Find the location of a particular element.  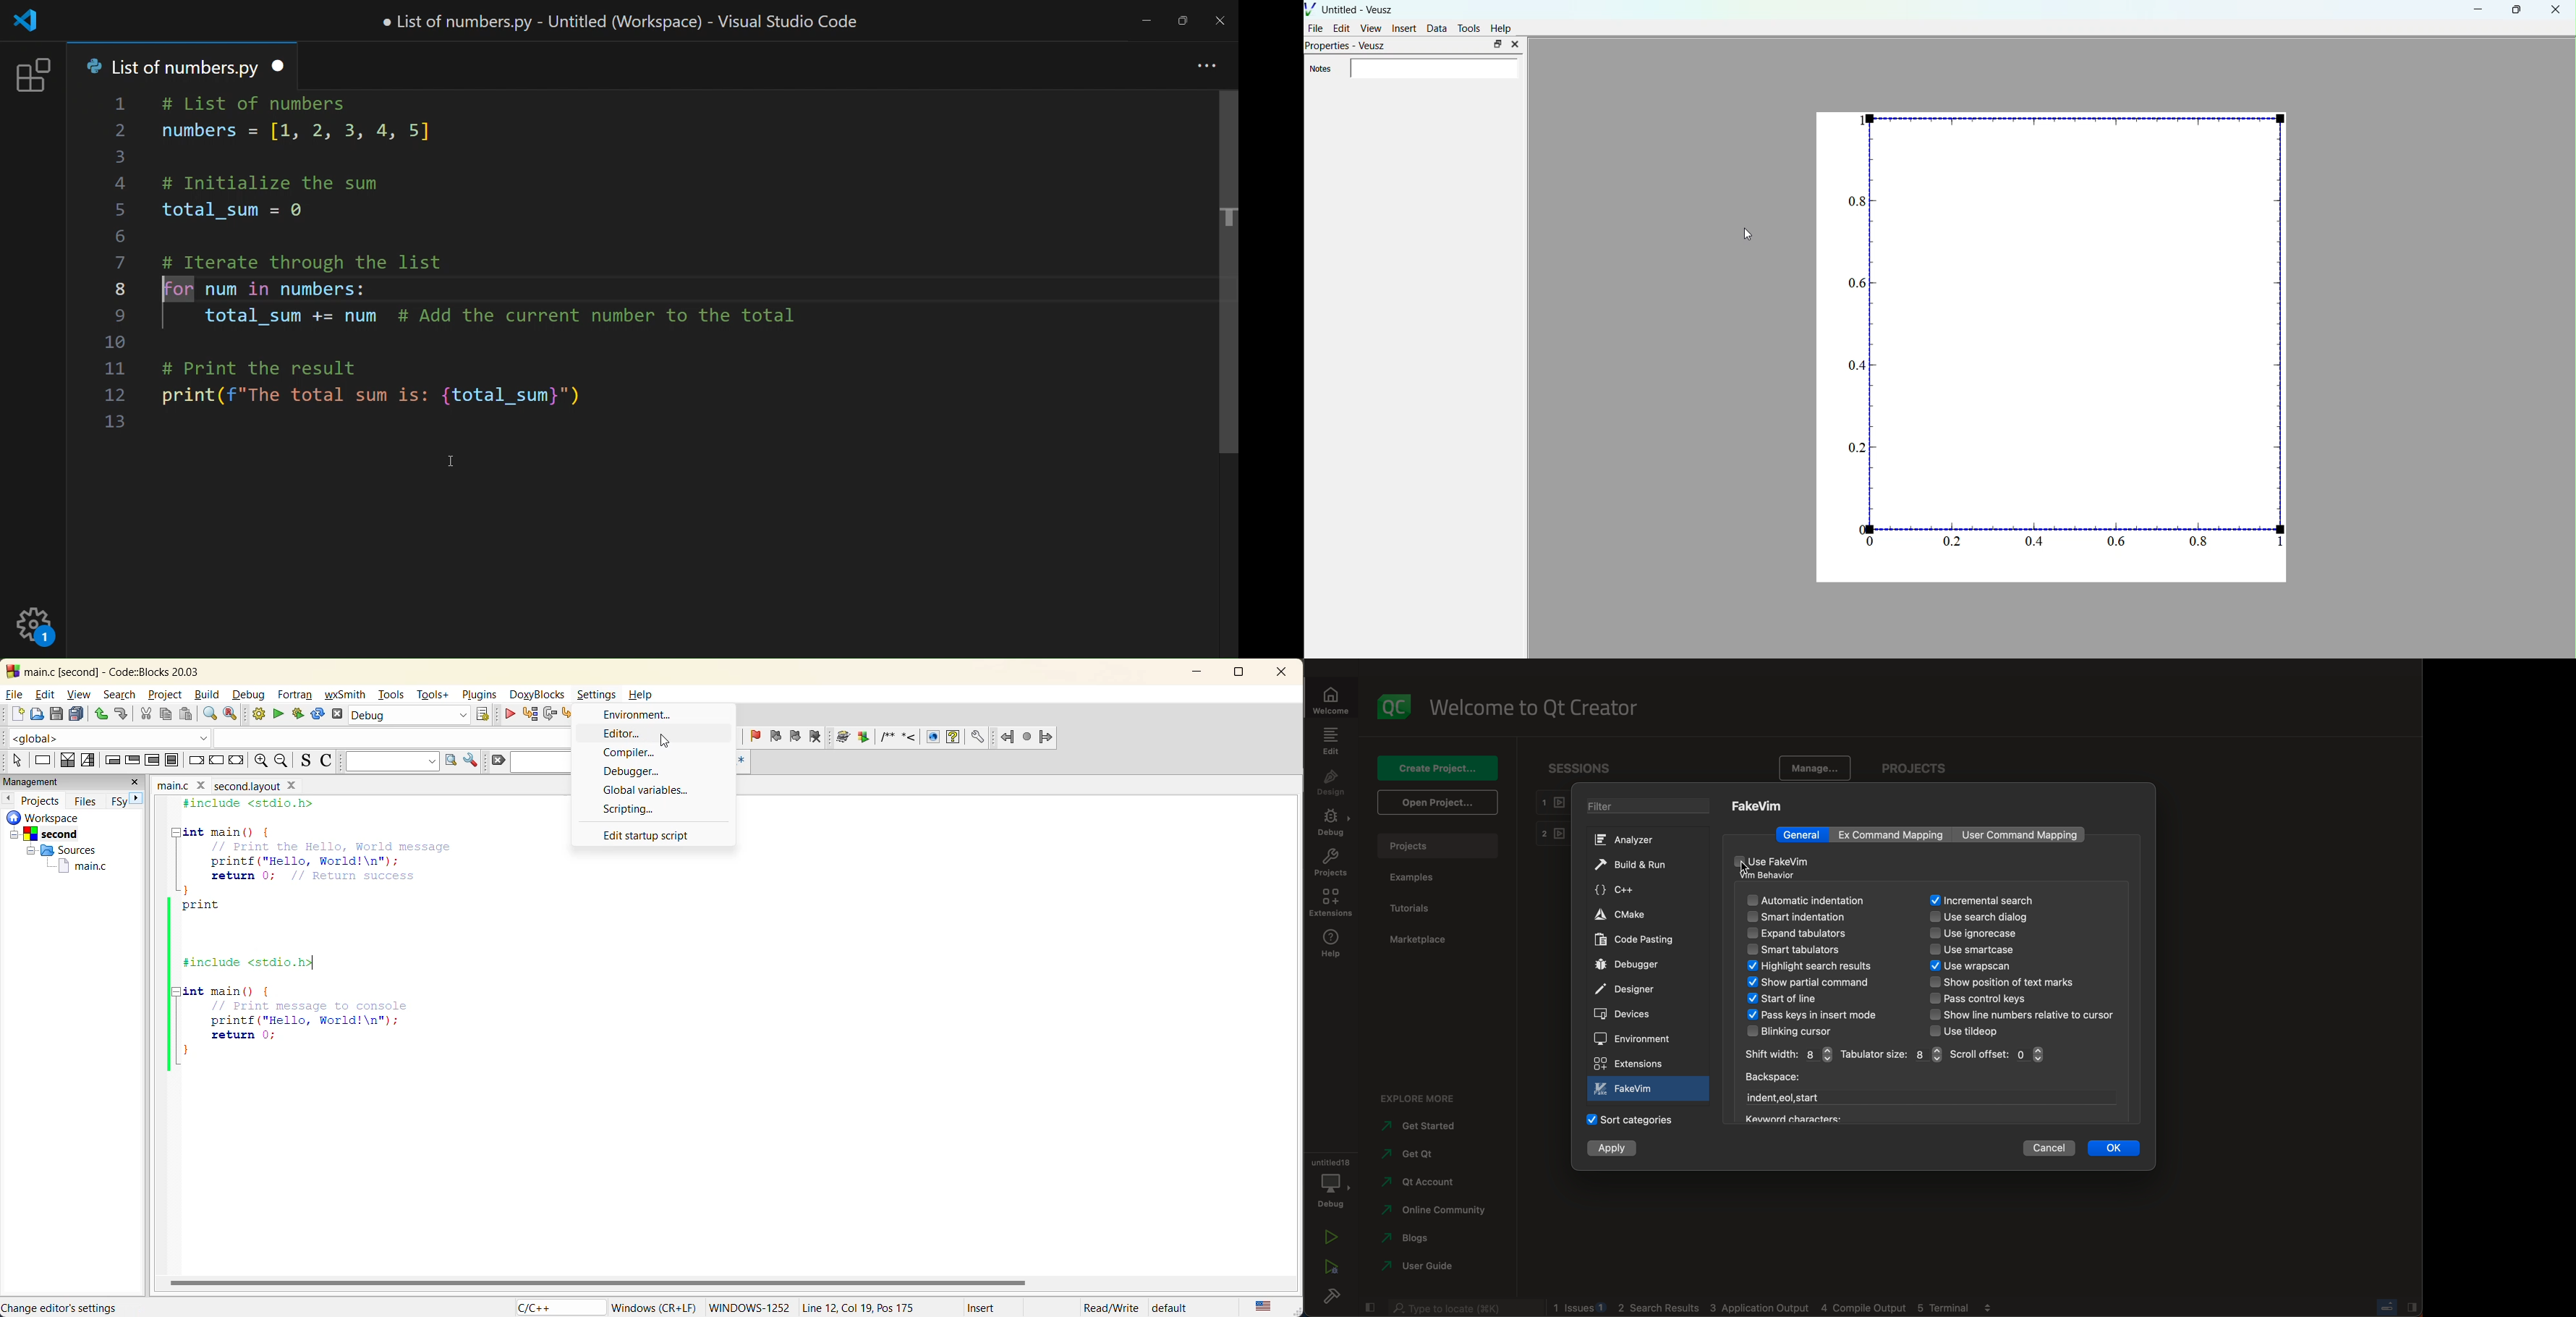

maximise is located at coordinates (2514, 9).